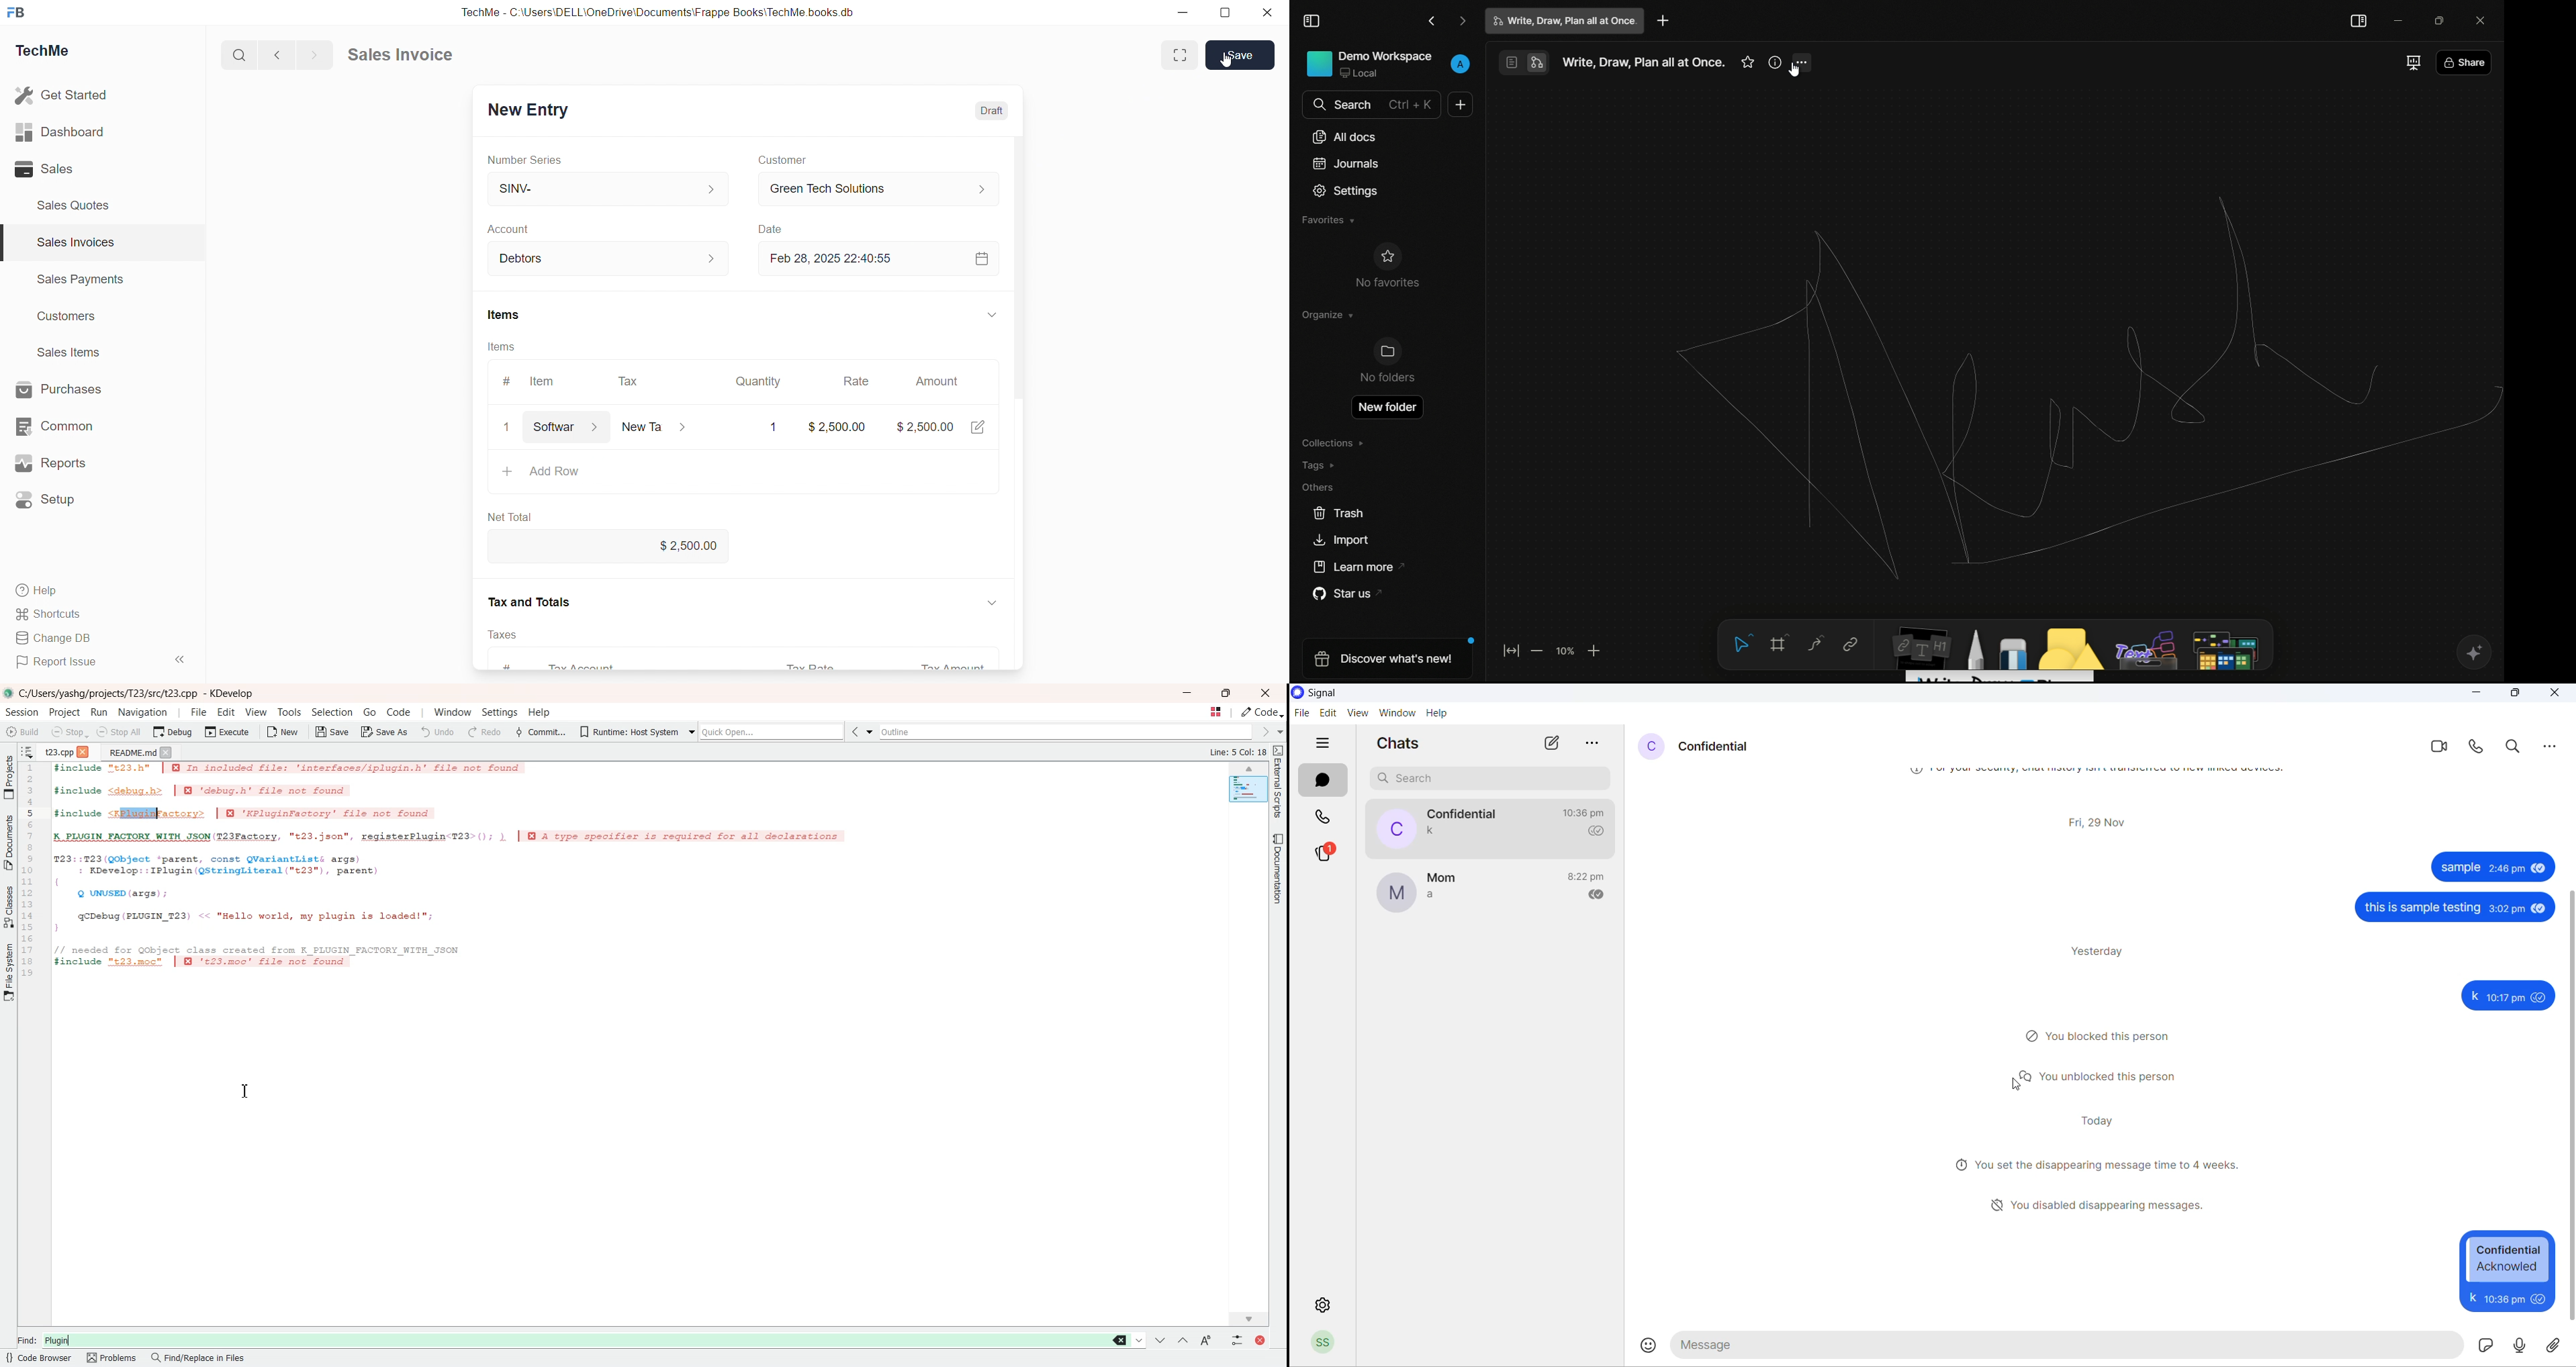 This screenshot has width=2576, height=1372. I want to click on Amount, so click(937, 381).